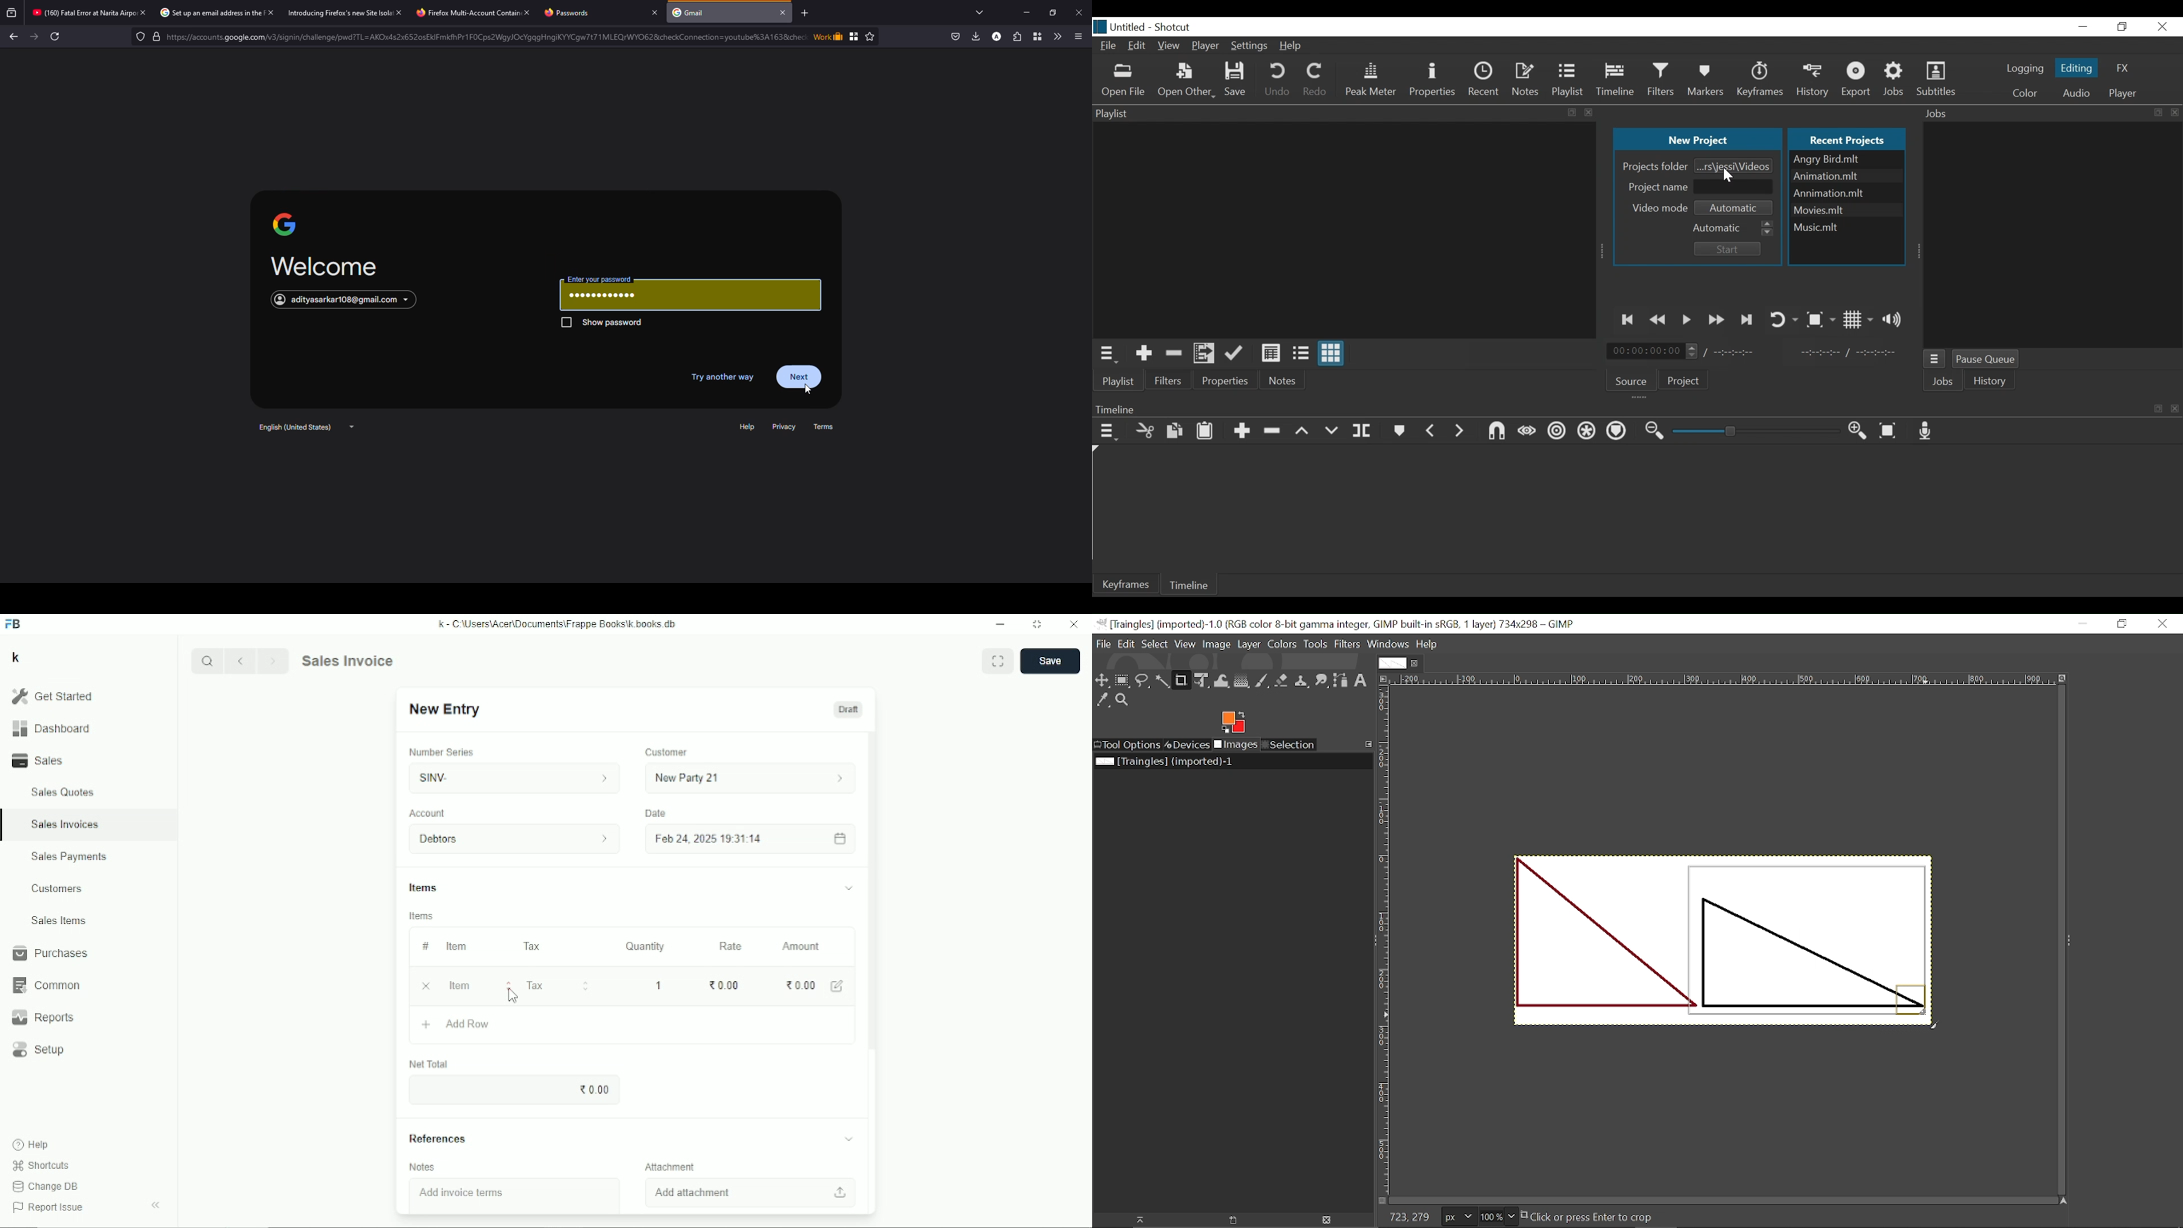 This screenshot has width=2184, height=1232. What do you see at coordinates (564, 325) in the screenshot?
I see `Checkbox` at bounding box center [564, 325].